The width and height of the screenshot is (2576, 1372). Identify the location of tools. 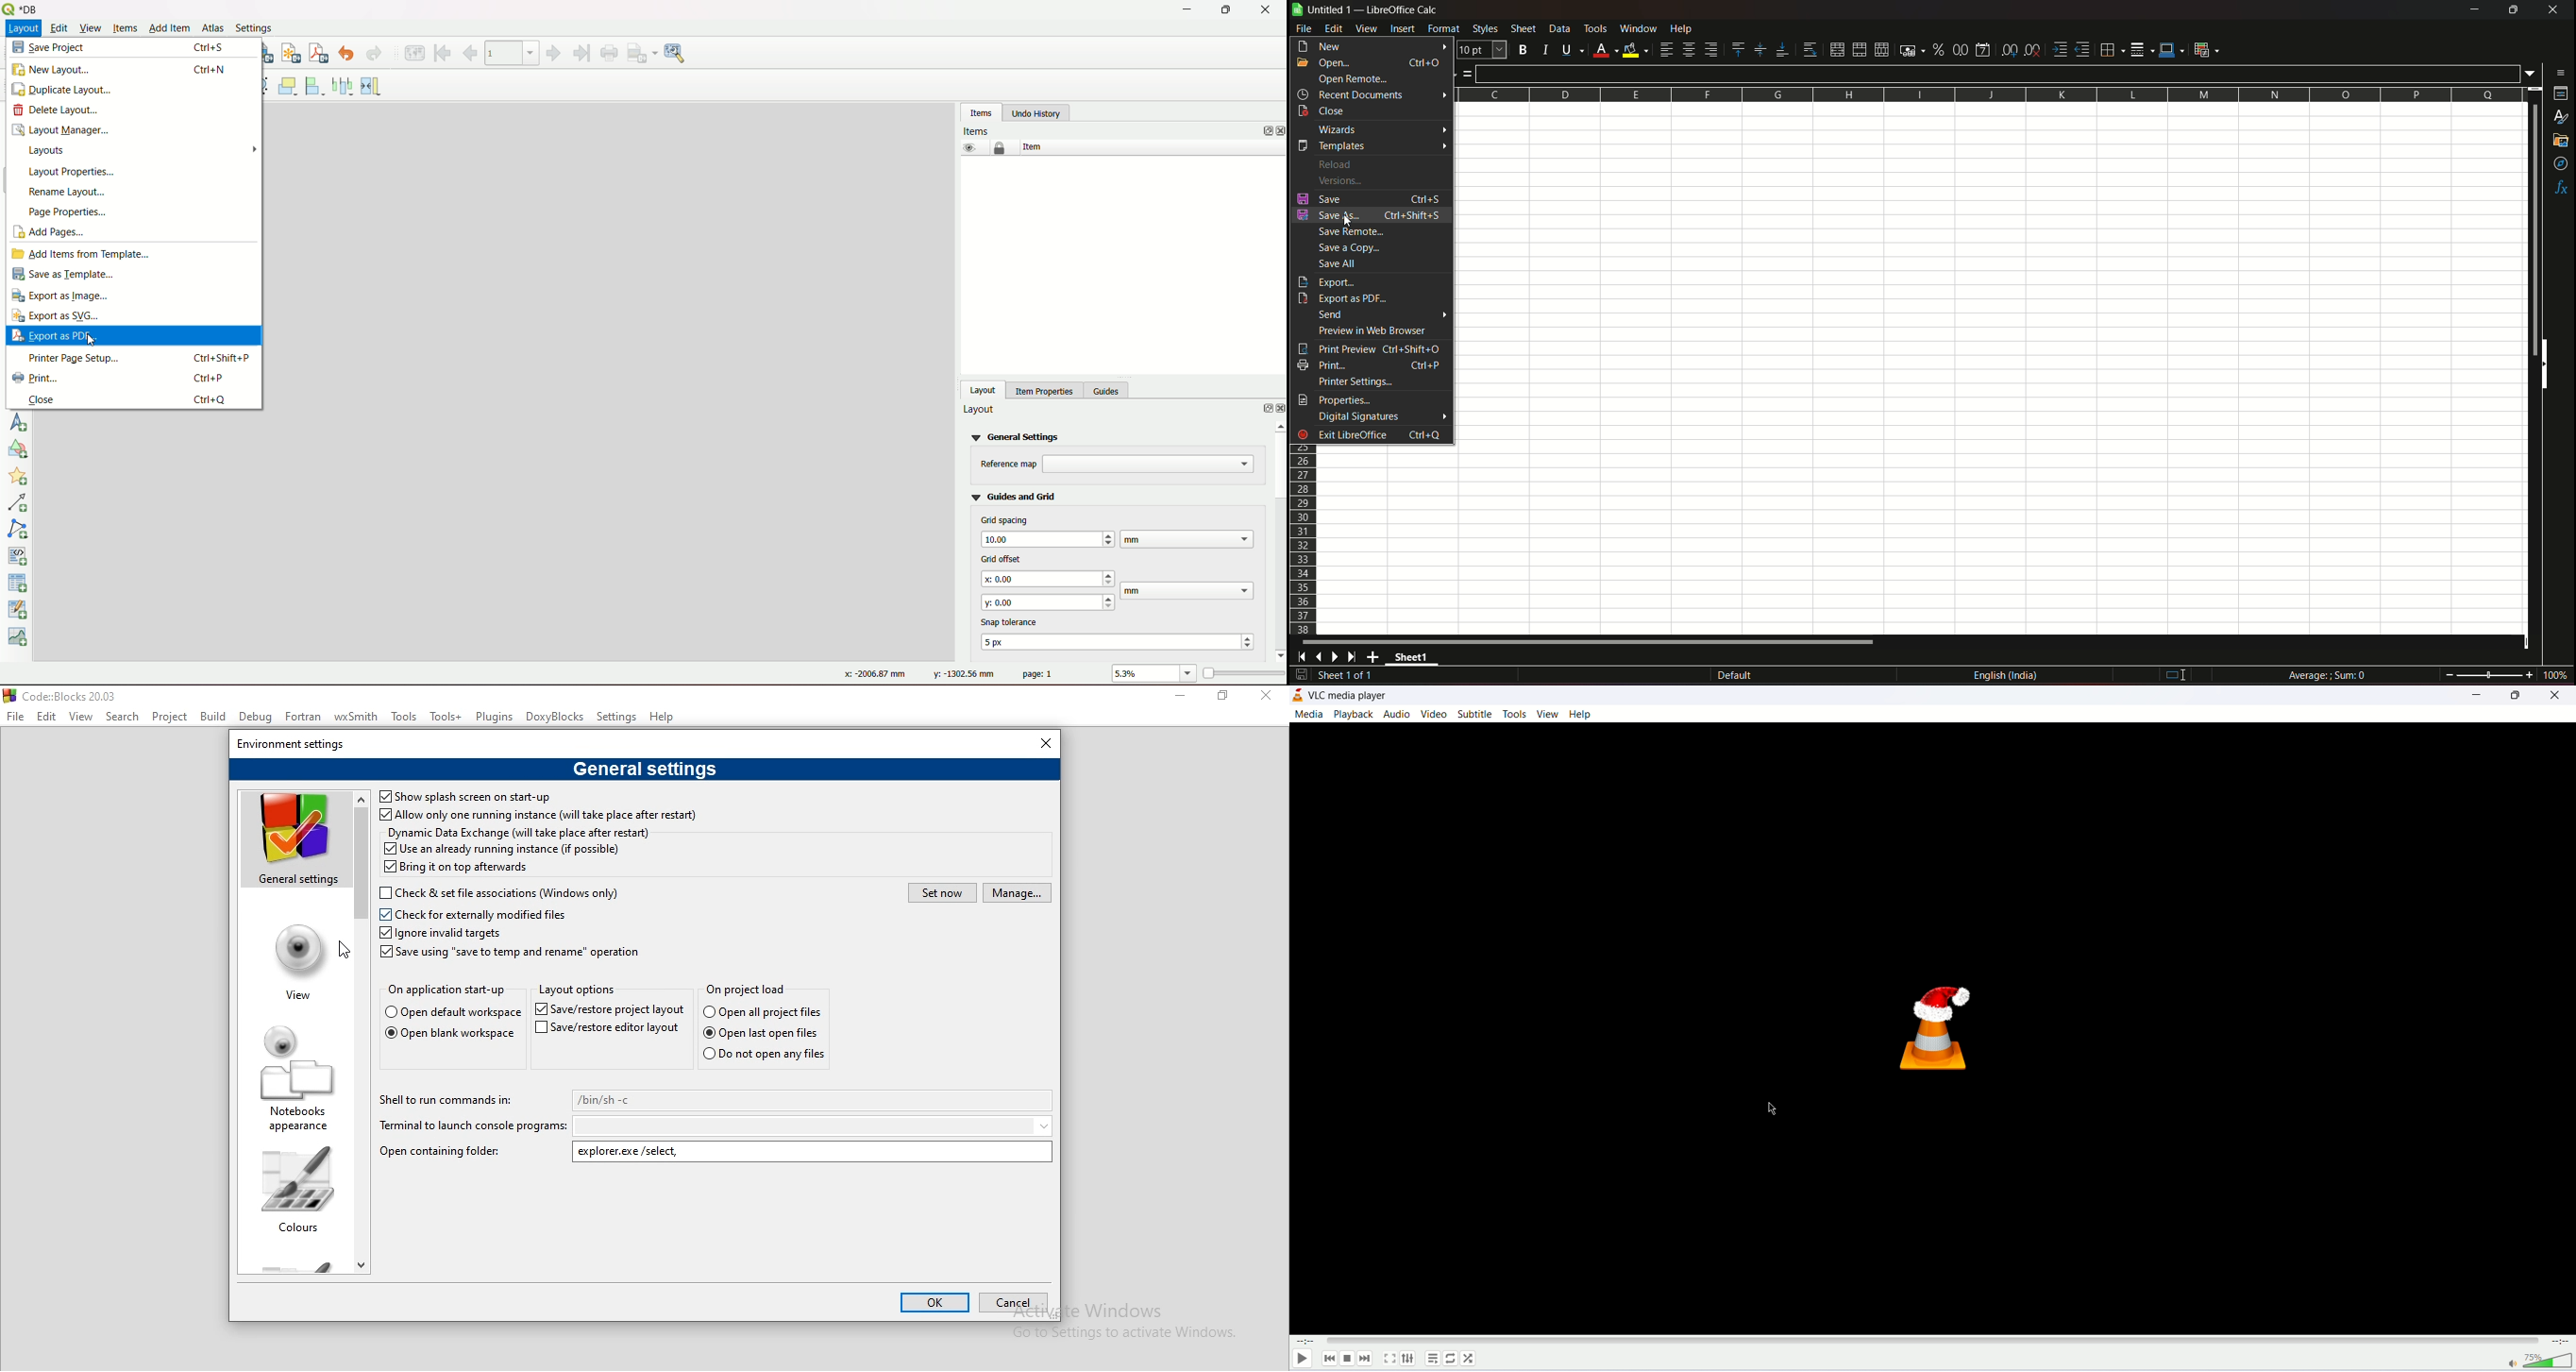
(1515, 714).